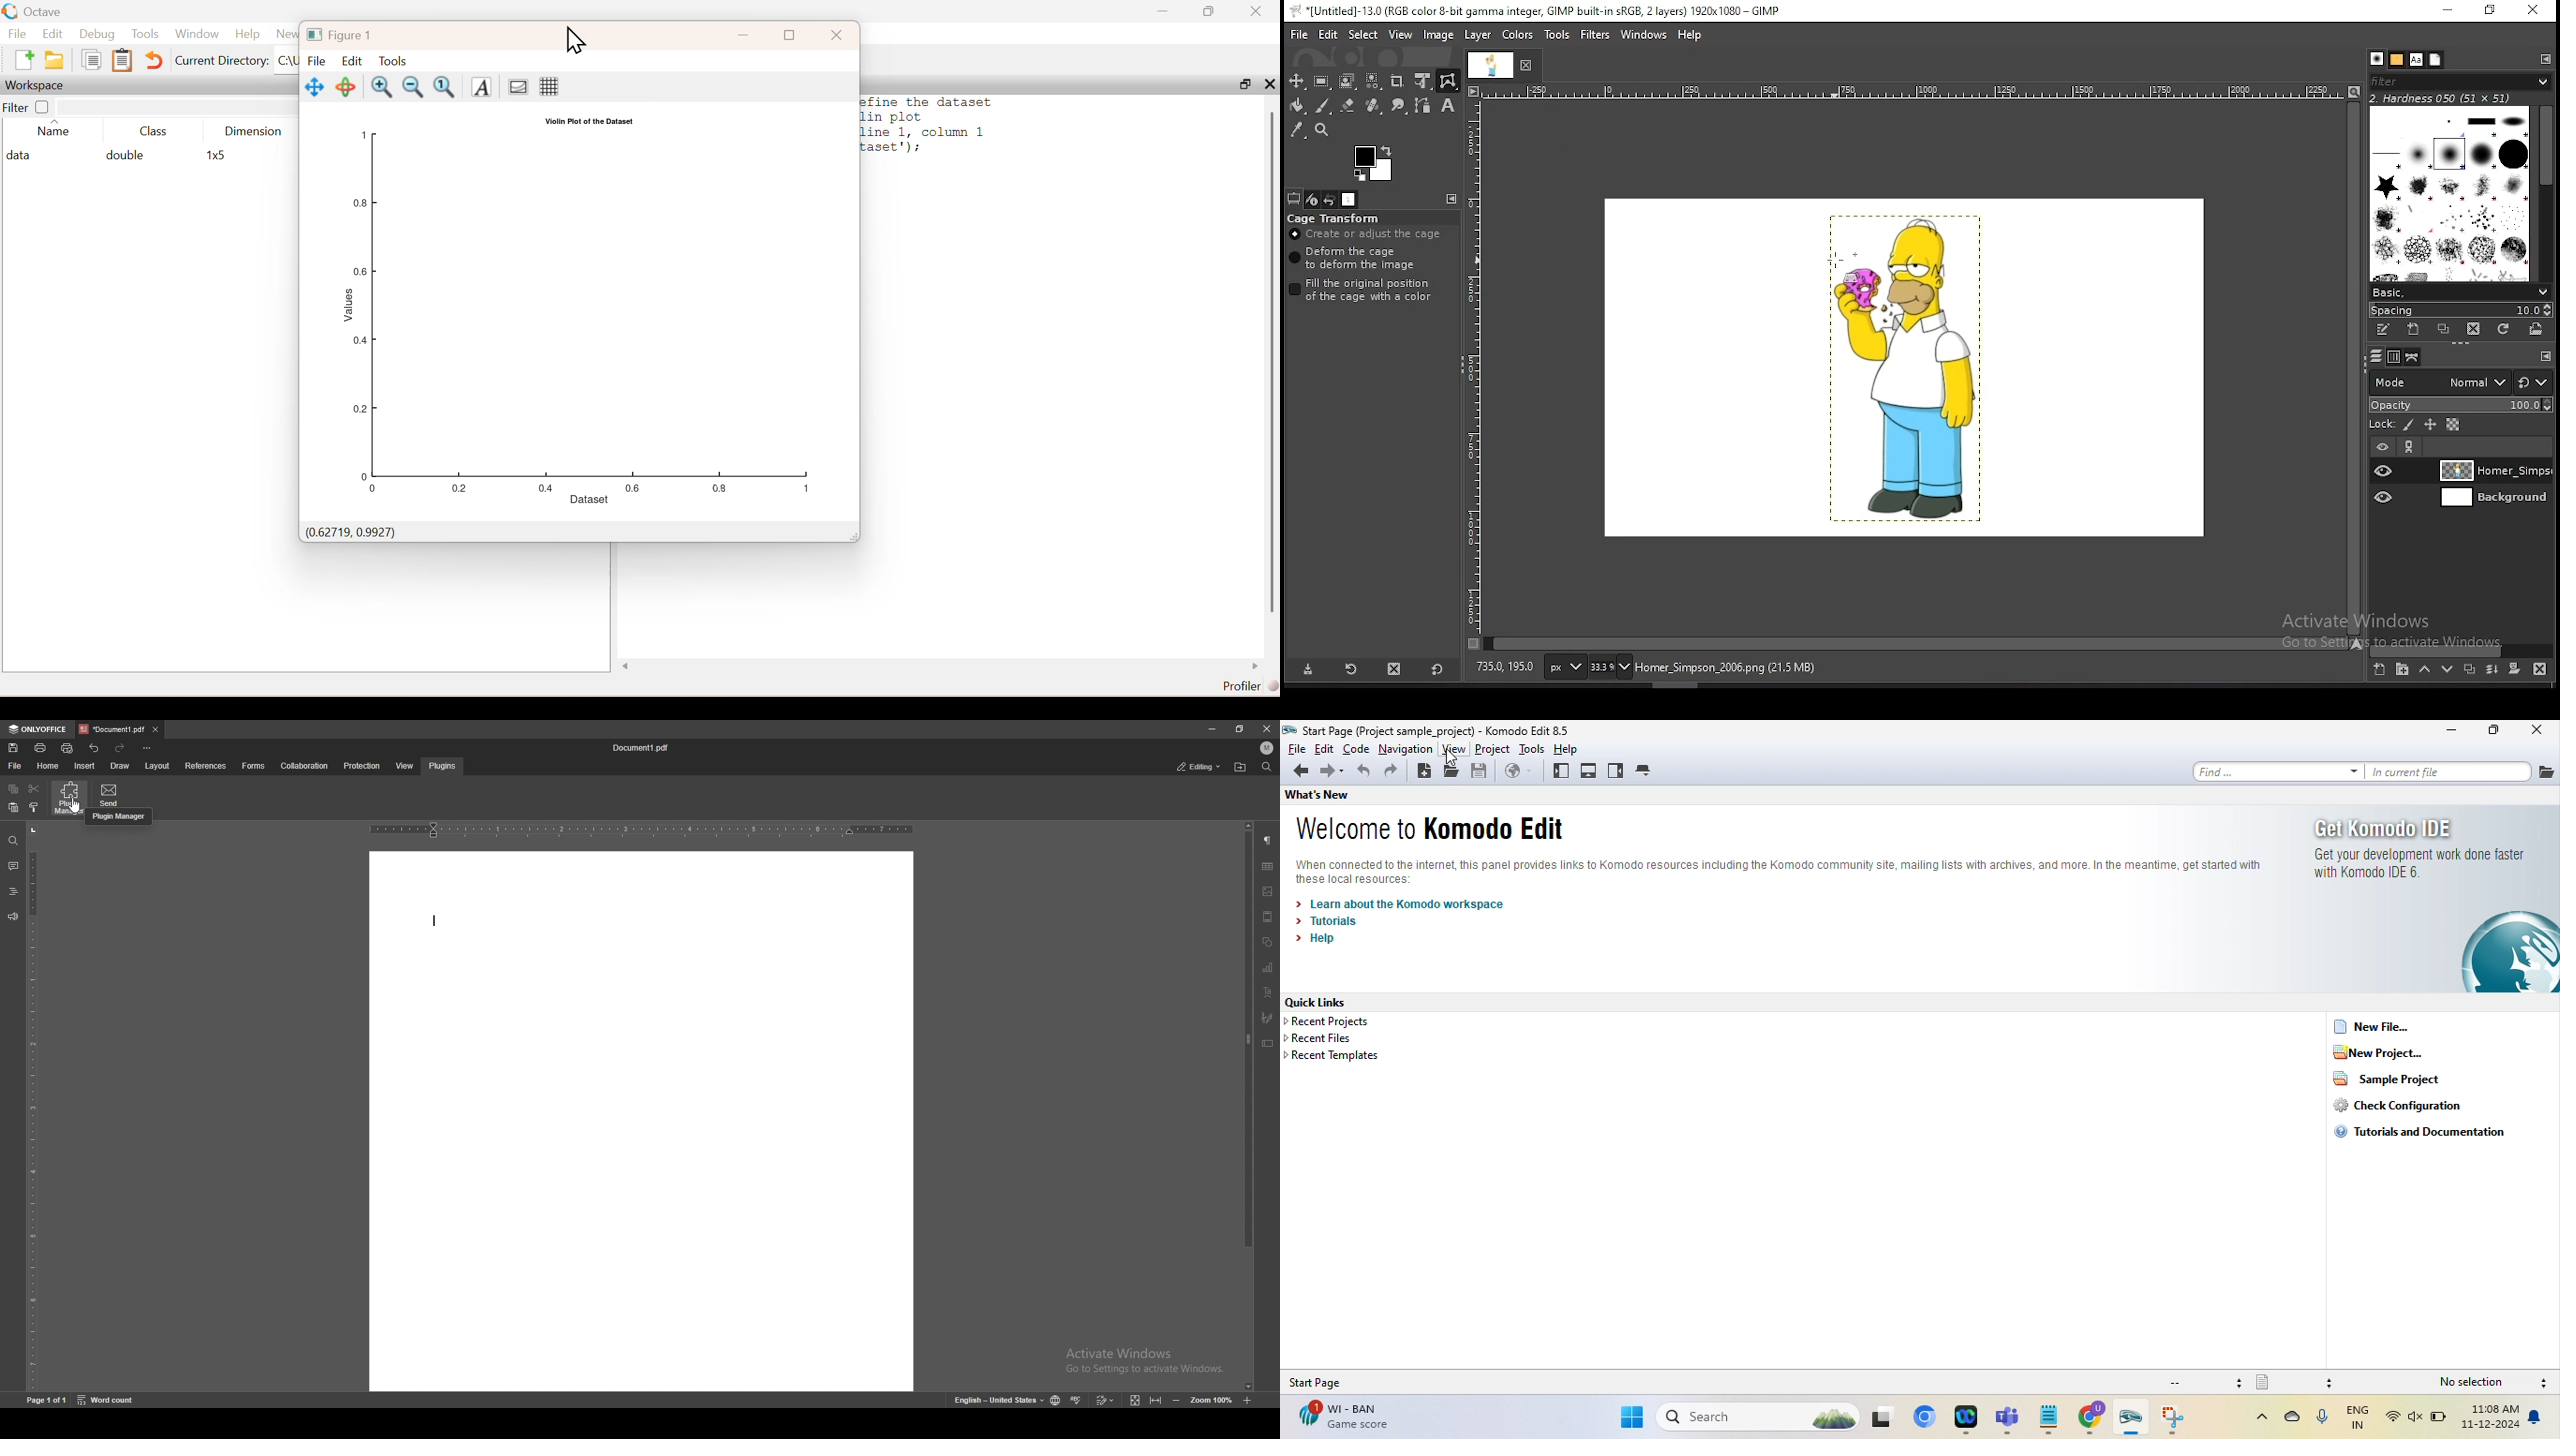 This screenshot has height=1456, width=2576. I want to click on tools, so click(1558, 35).